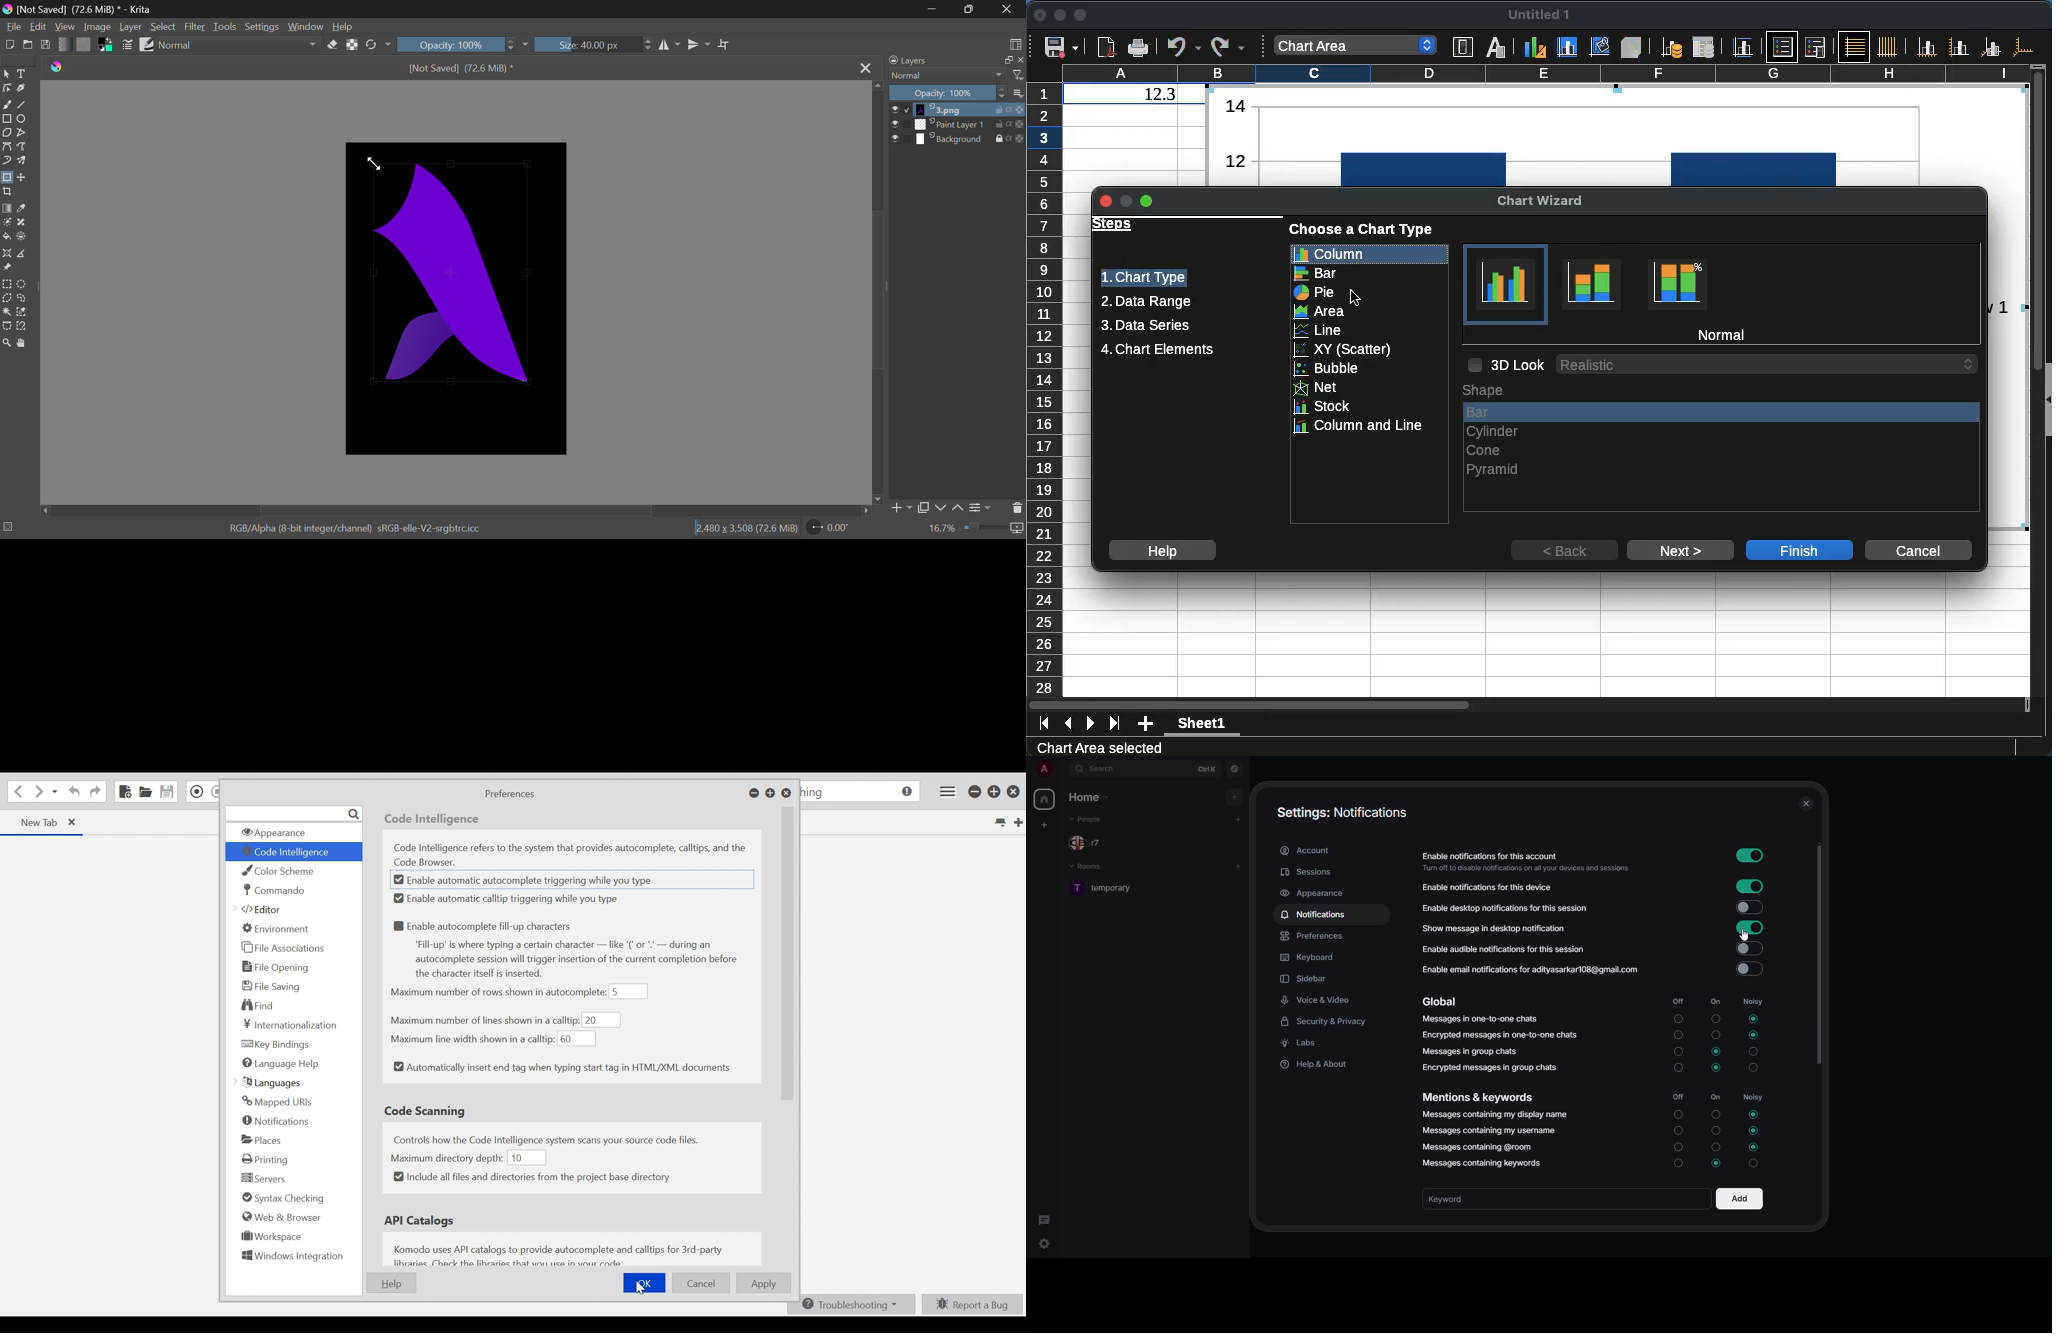 The height and width of the screenshot is (1344, 2072). What do you see at coordinates (9, 119) in the screenshot?
I see `Rectangle` at bounding box center [9, 119].